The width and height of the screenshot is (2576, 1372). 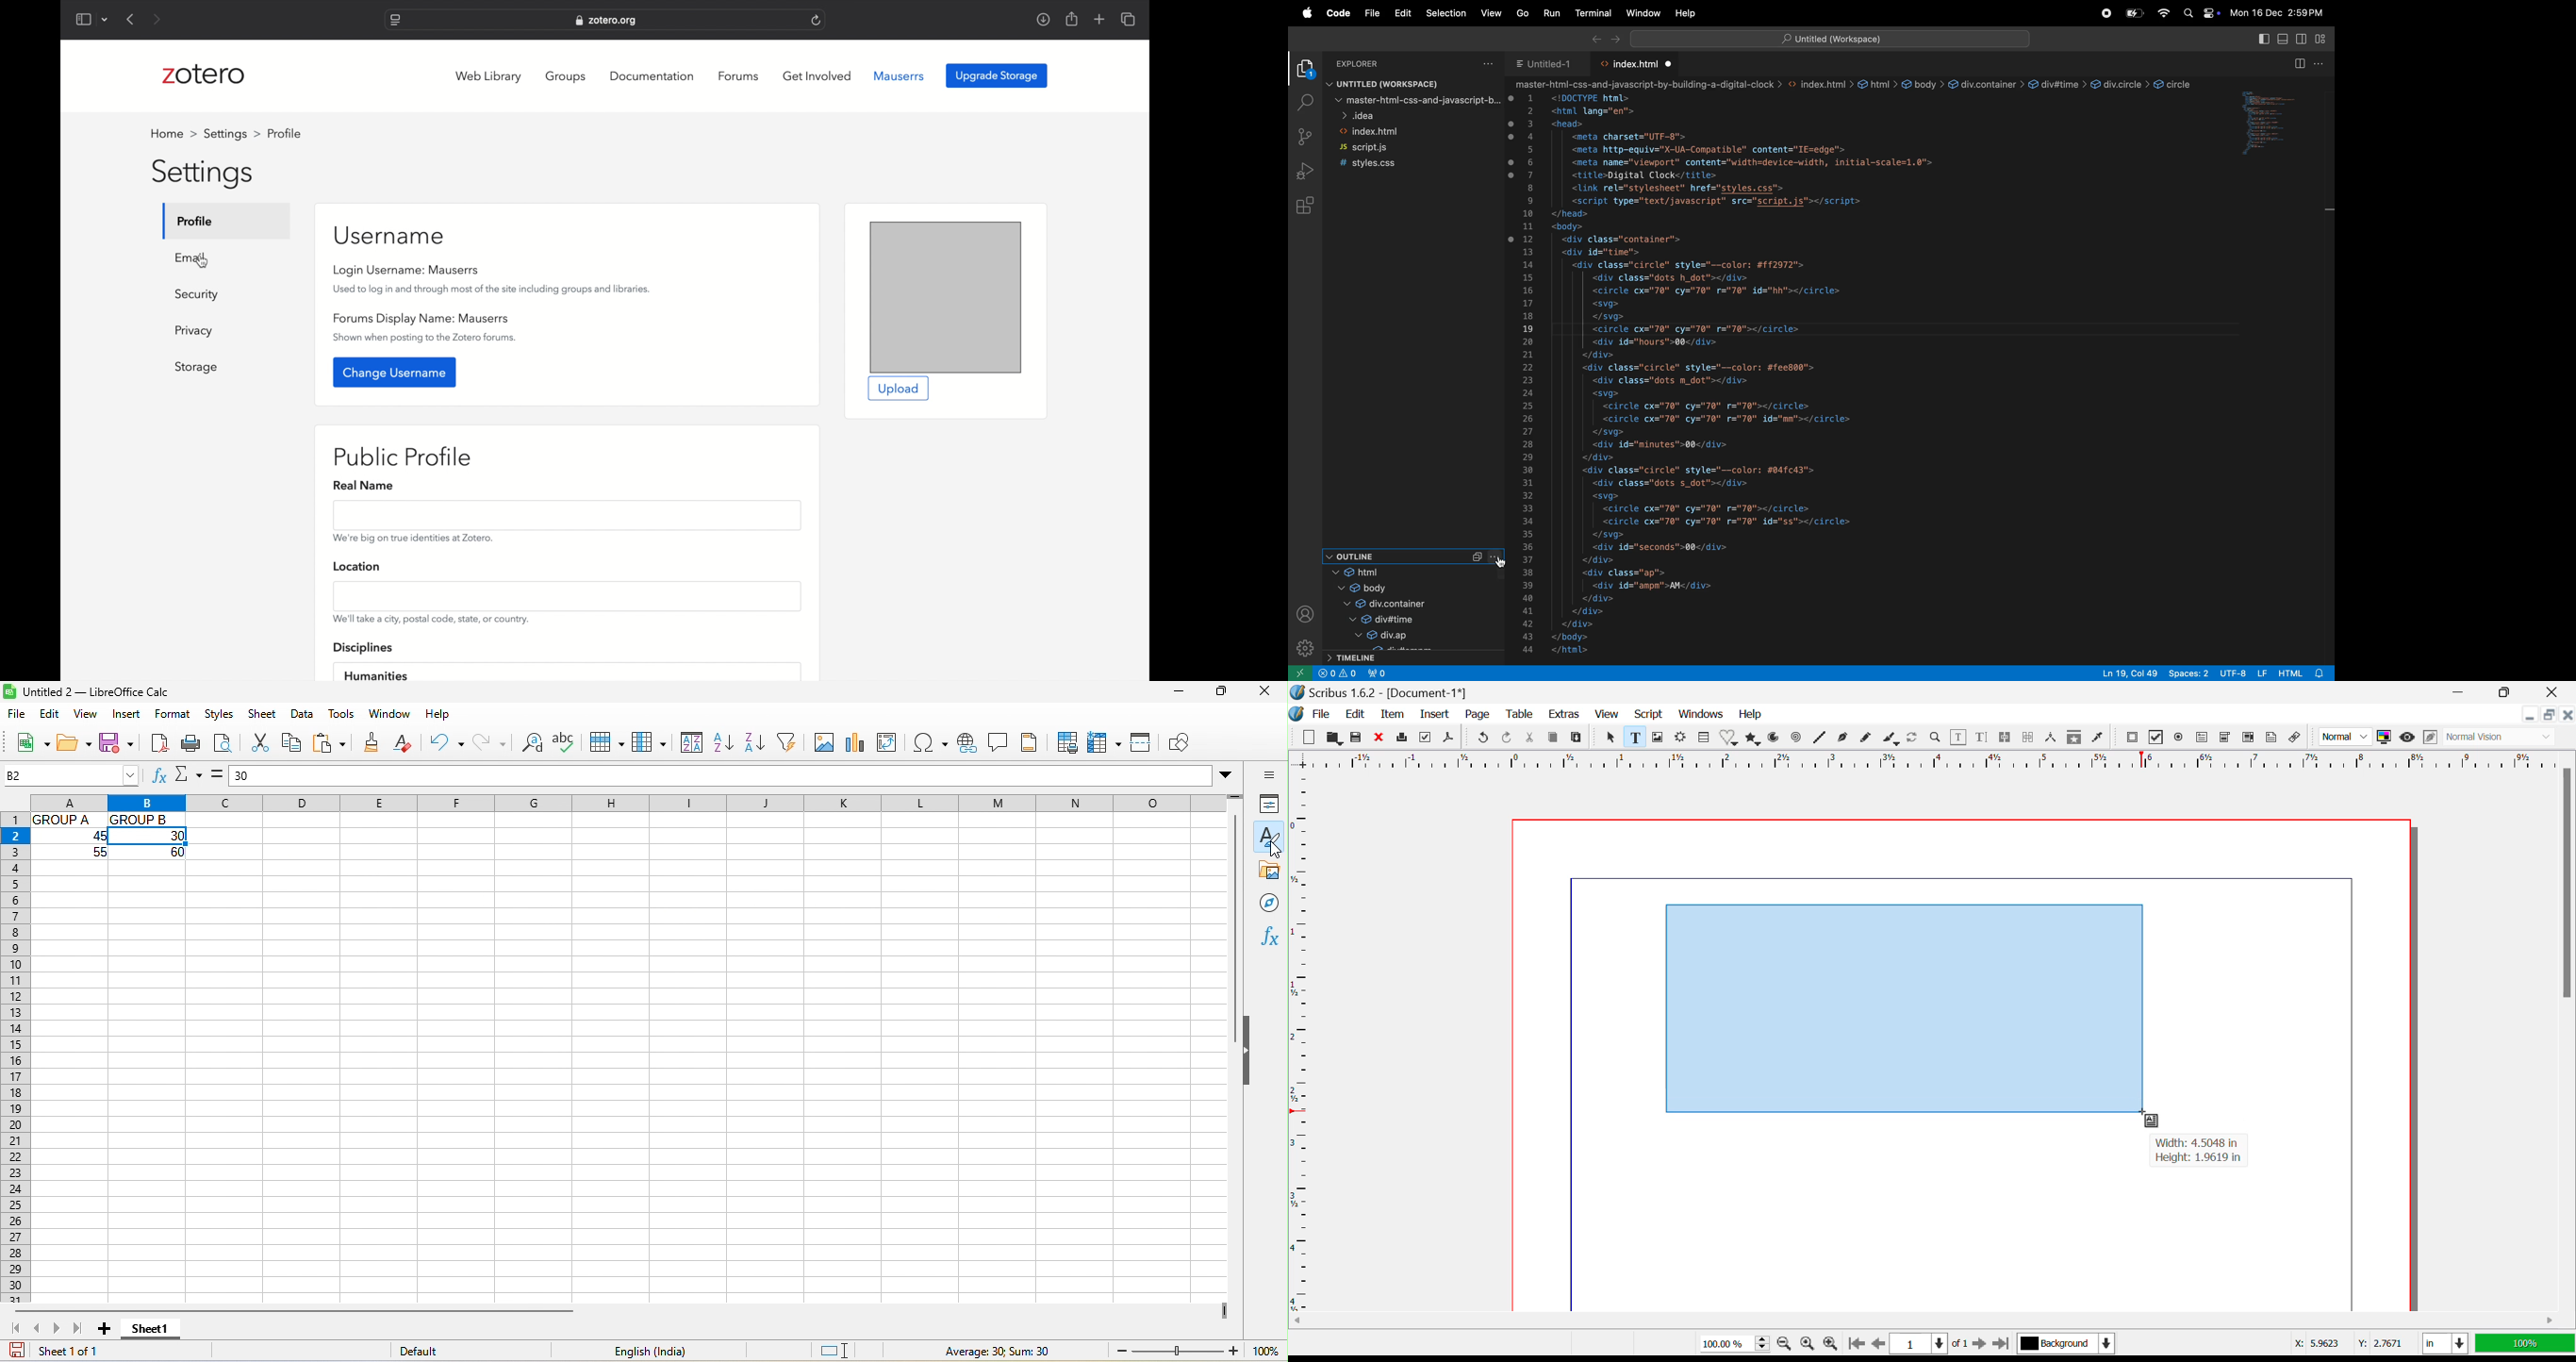 I want to click on disciplines, so click(x=364, y=649).